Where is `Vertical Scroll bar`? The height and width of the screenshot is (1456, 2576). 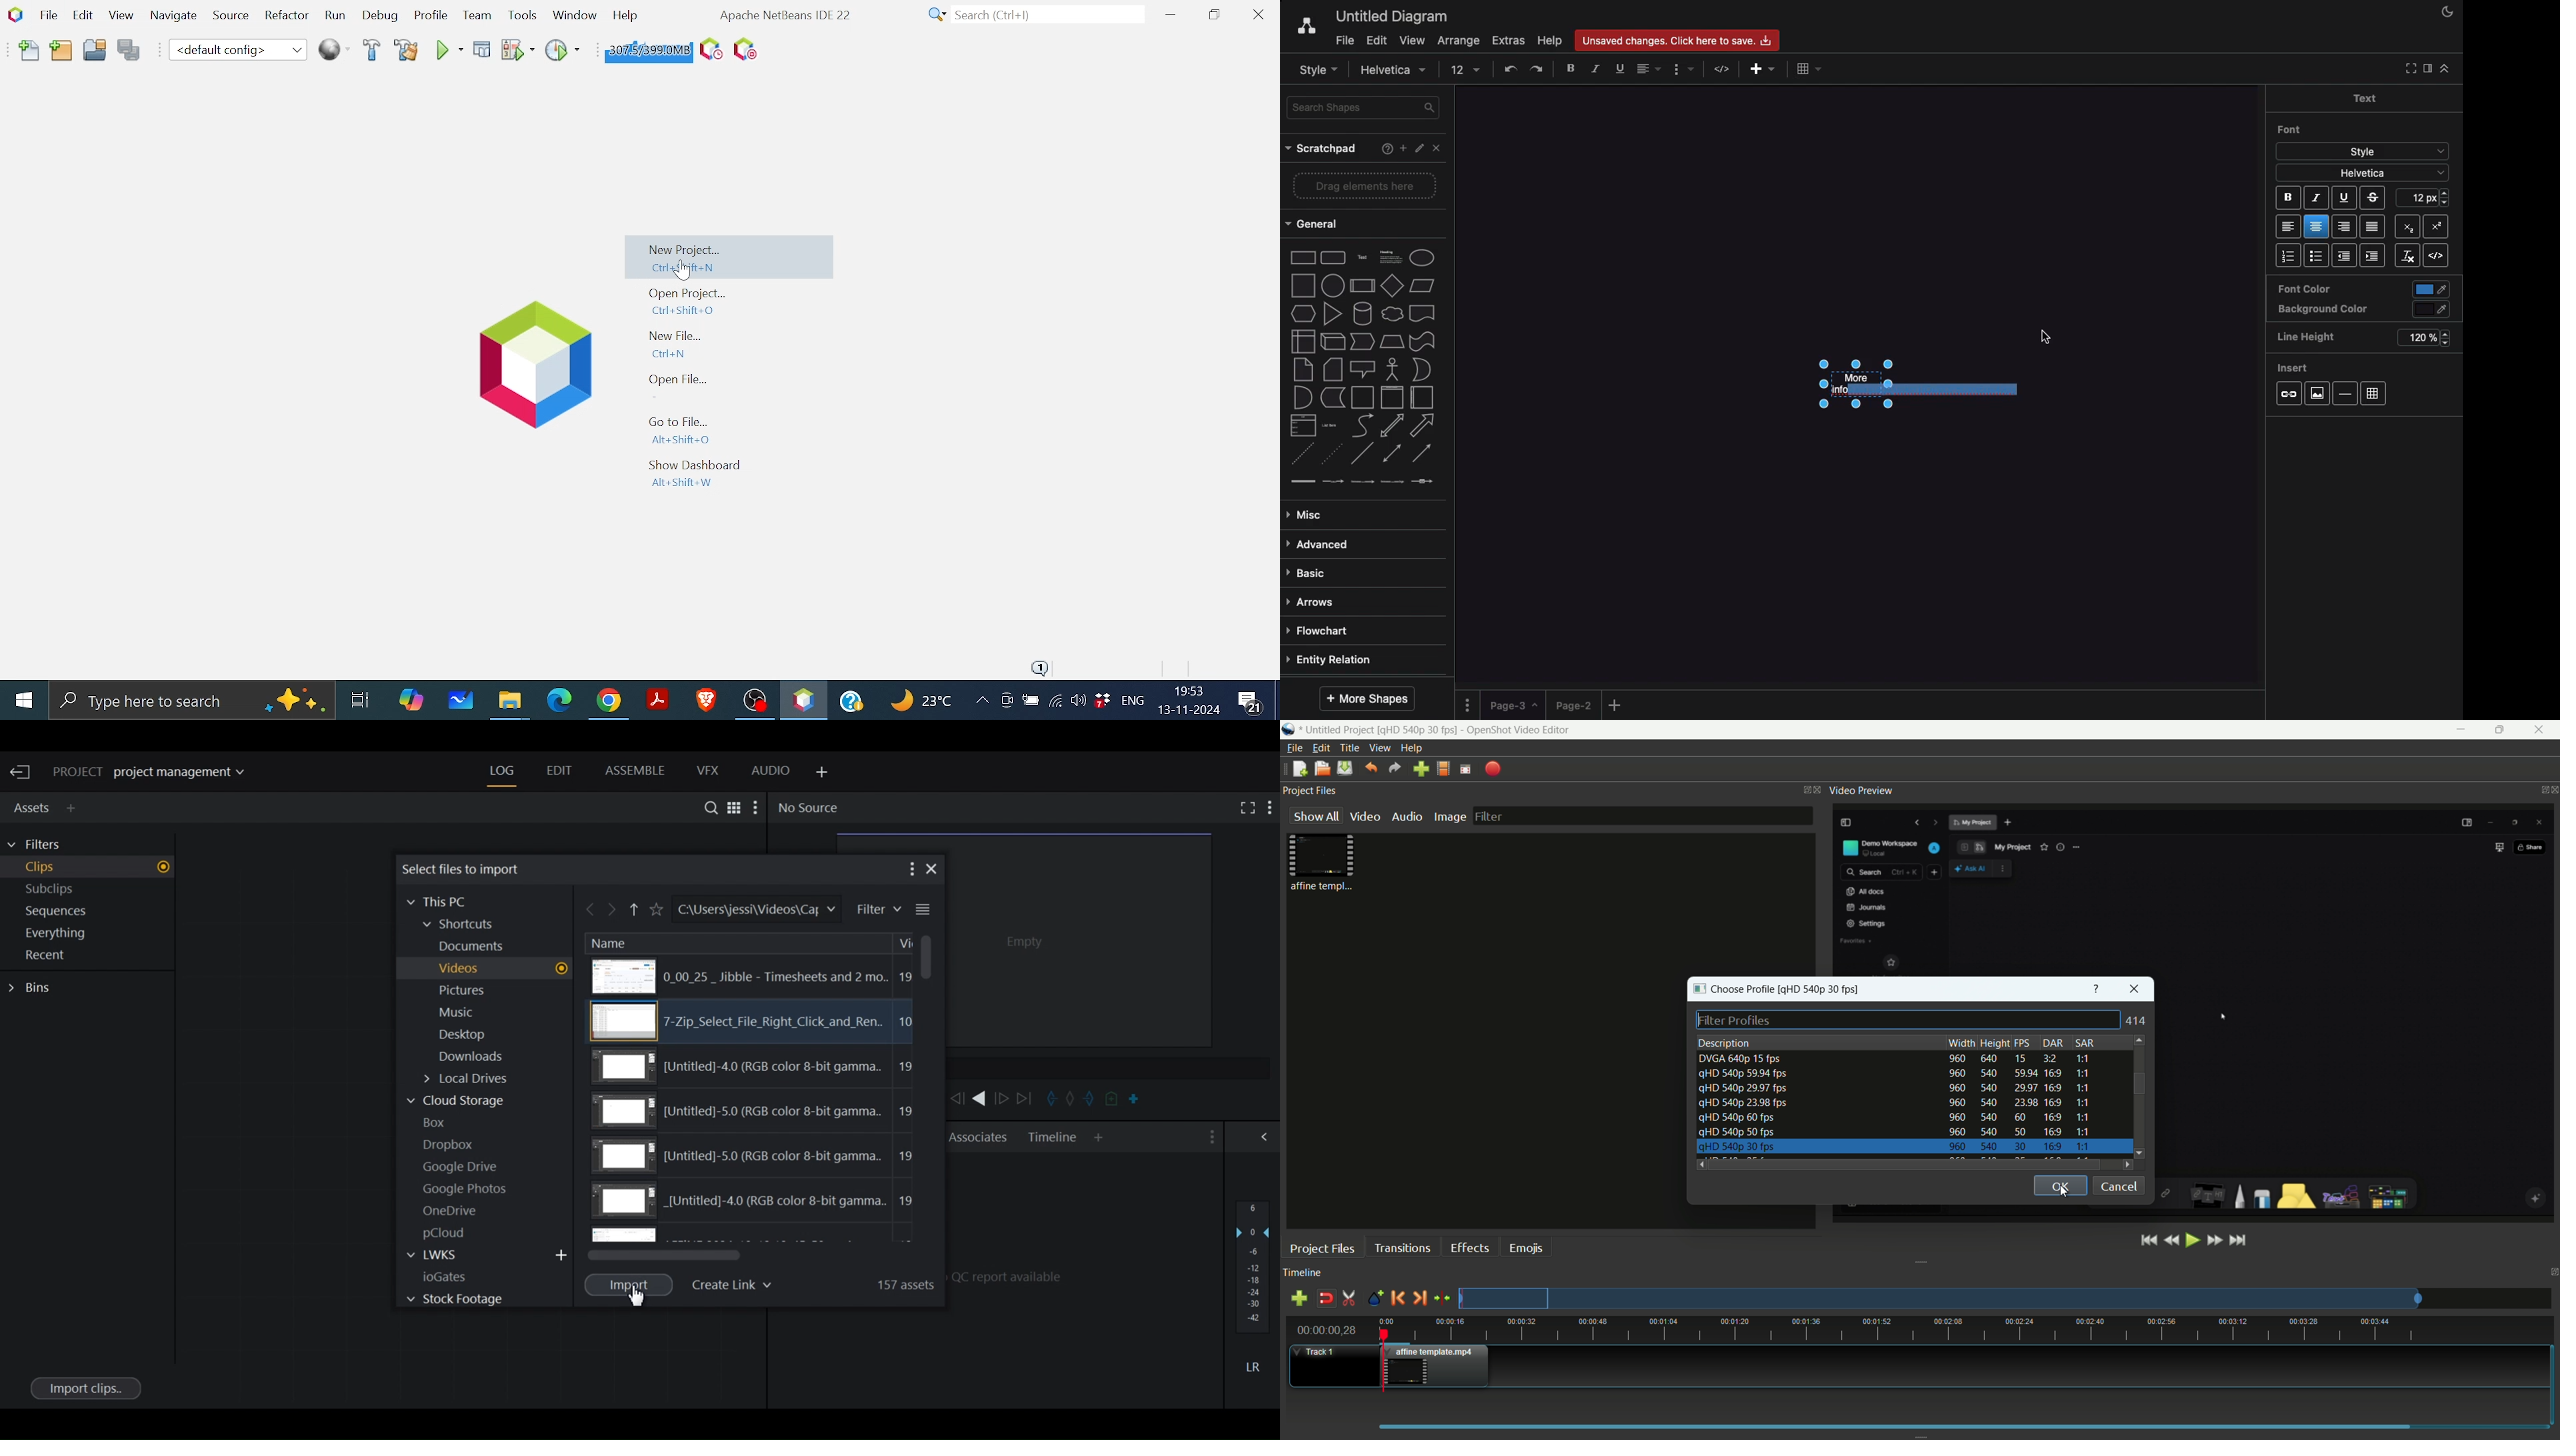
Vertical Scroll bar is located at coordinates (925, 957).